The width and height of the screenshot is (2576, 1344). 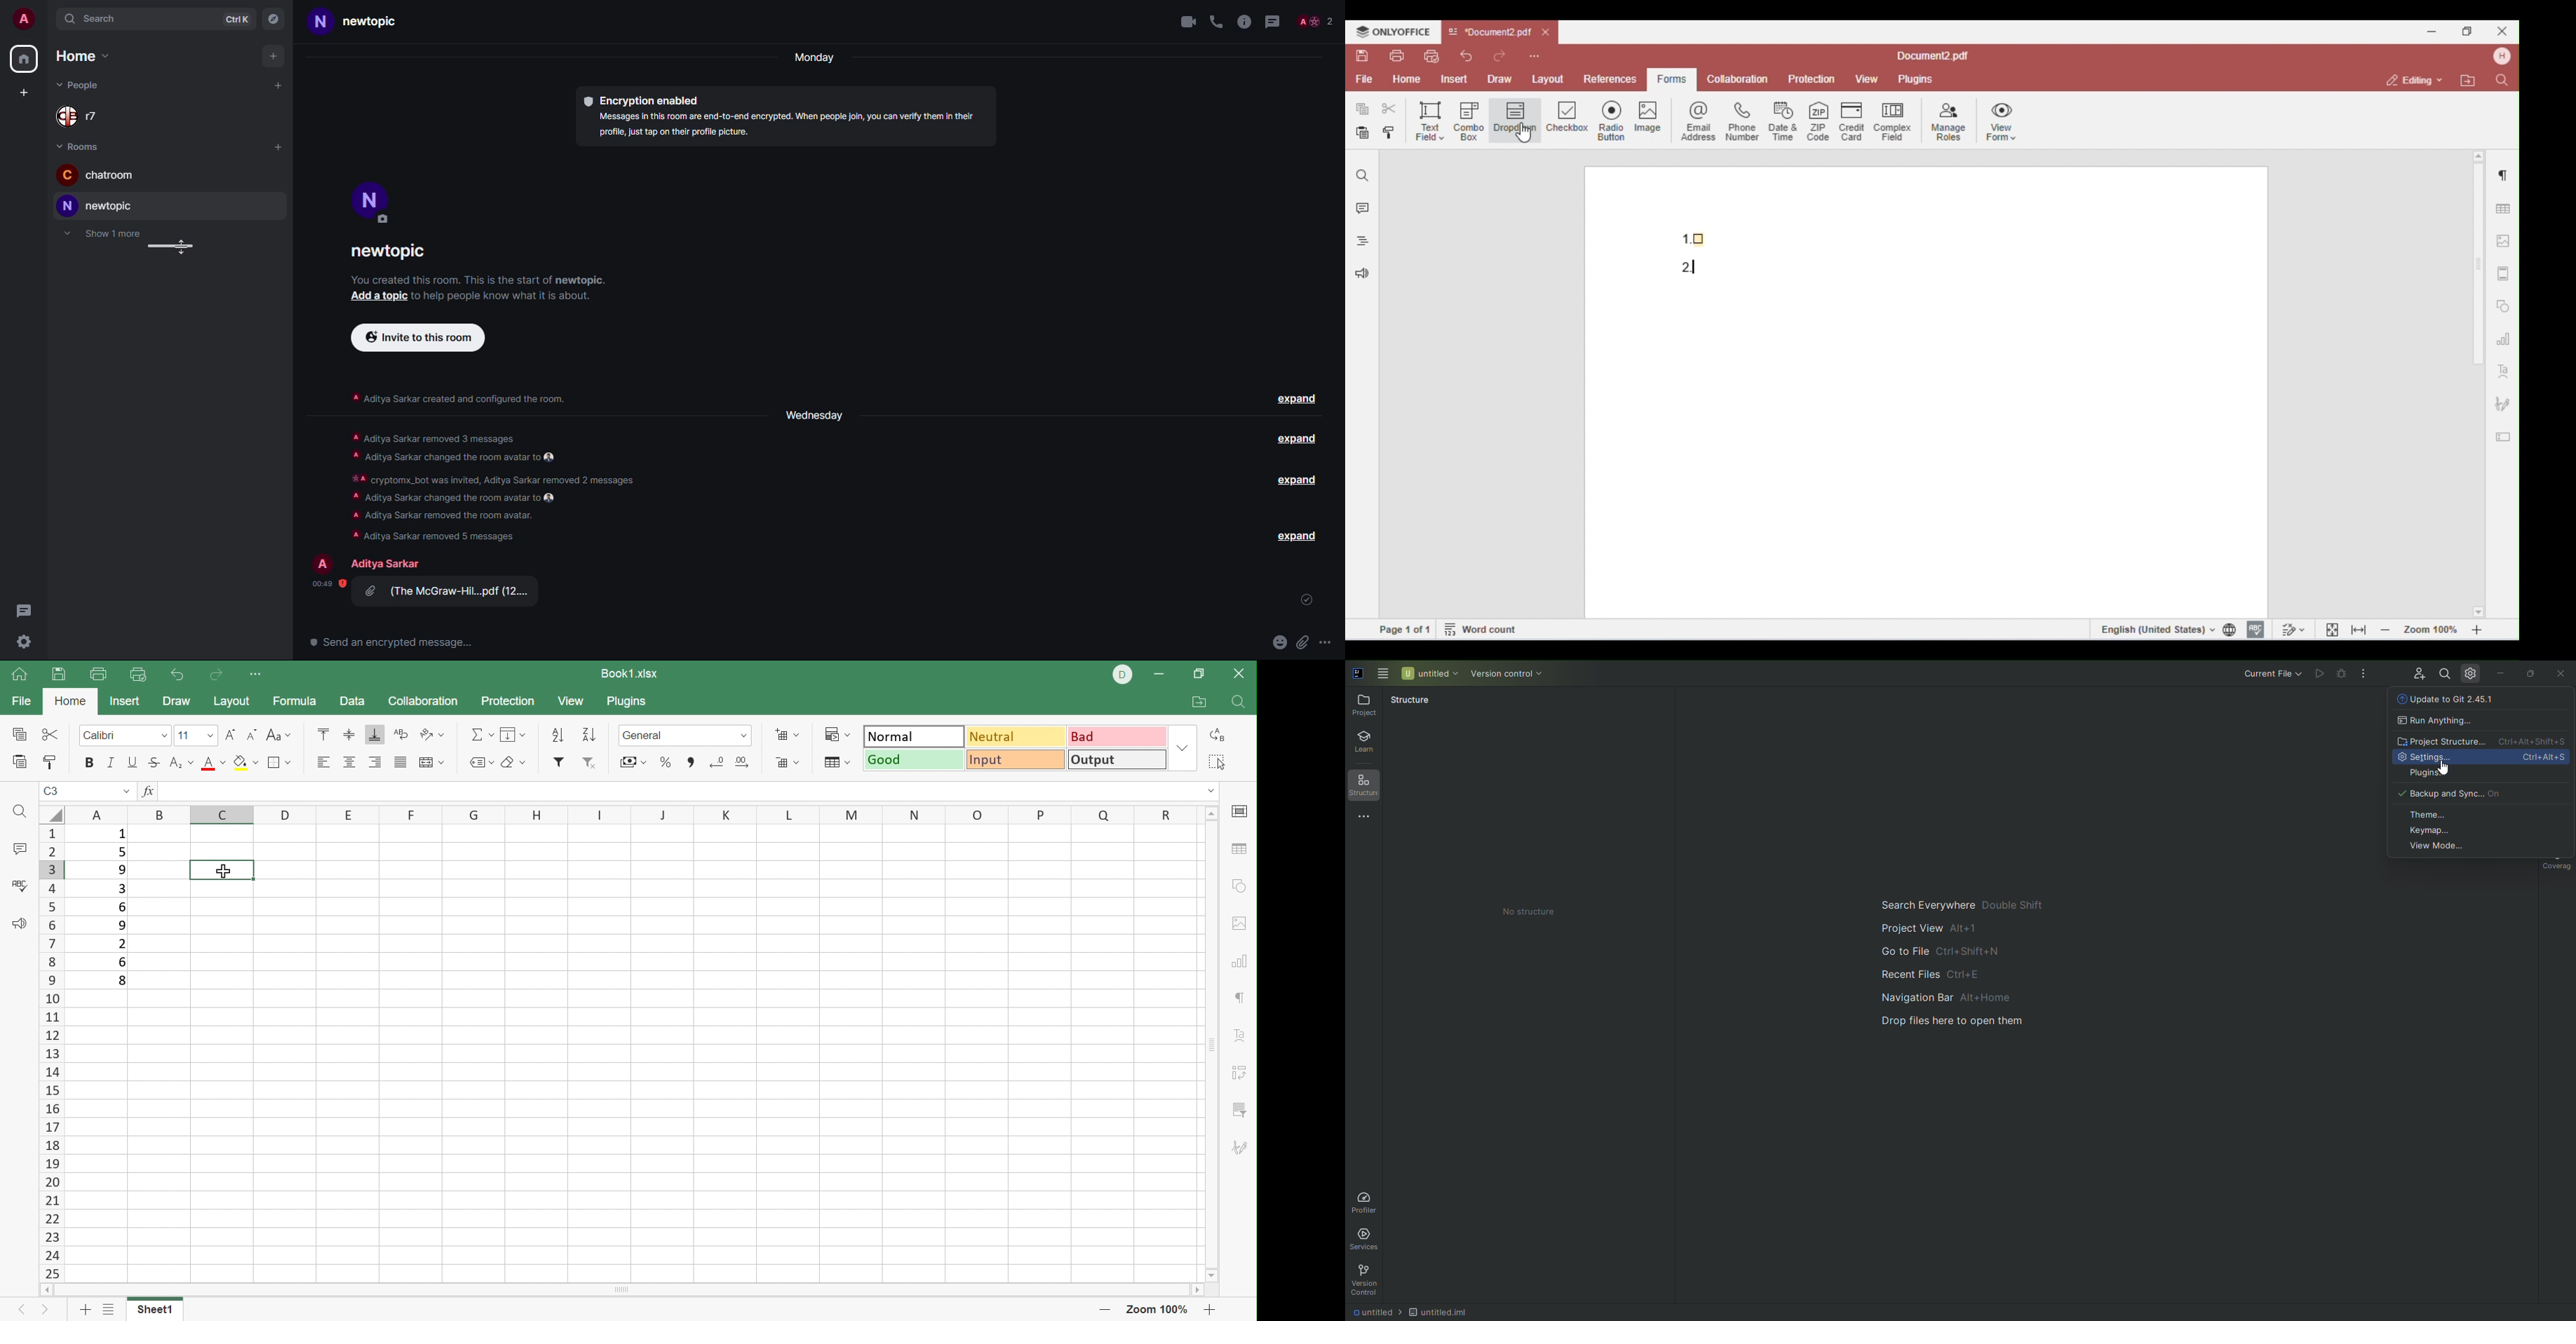 What do you see at coordinates (1240, 1112) in the screenshot?
I see `Slicer Settings` at bounding box center [1240, 1112].